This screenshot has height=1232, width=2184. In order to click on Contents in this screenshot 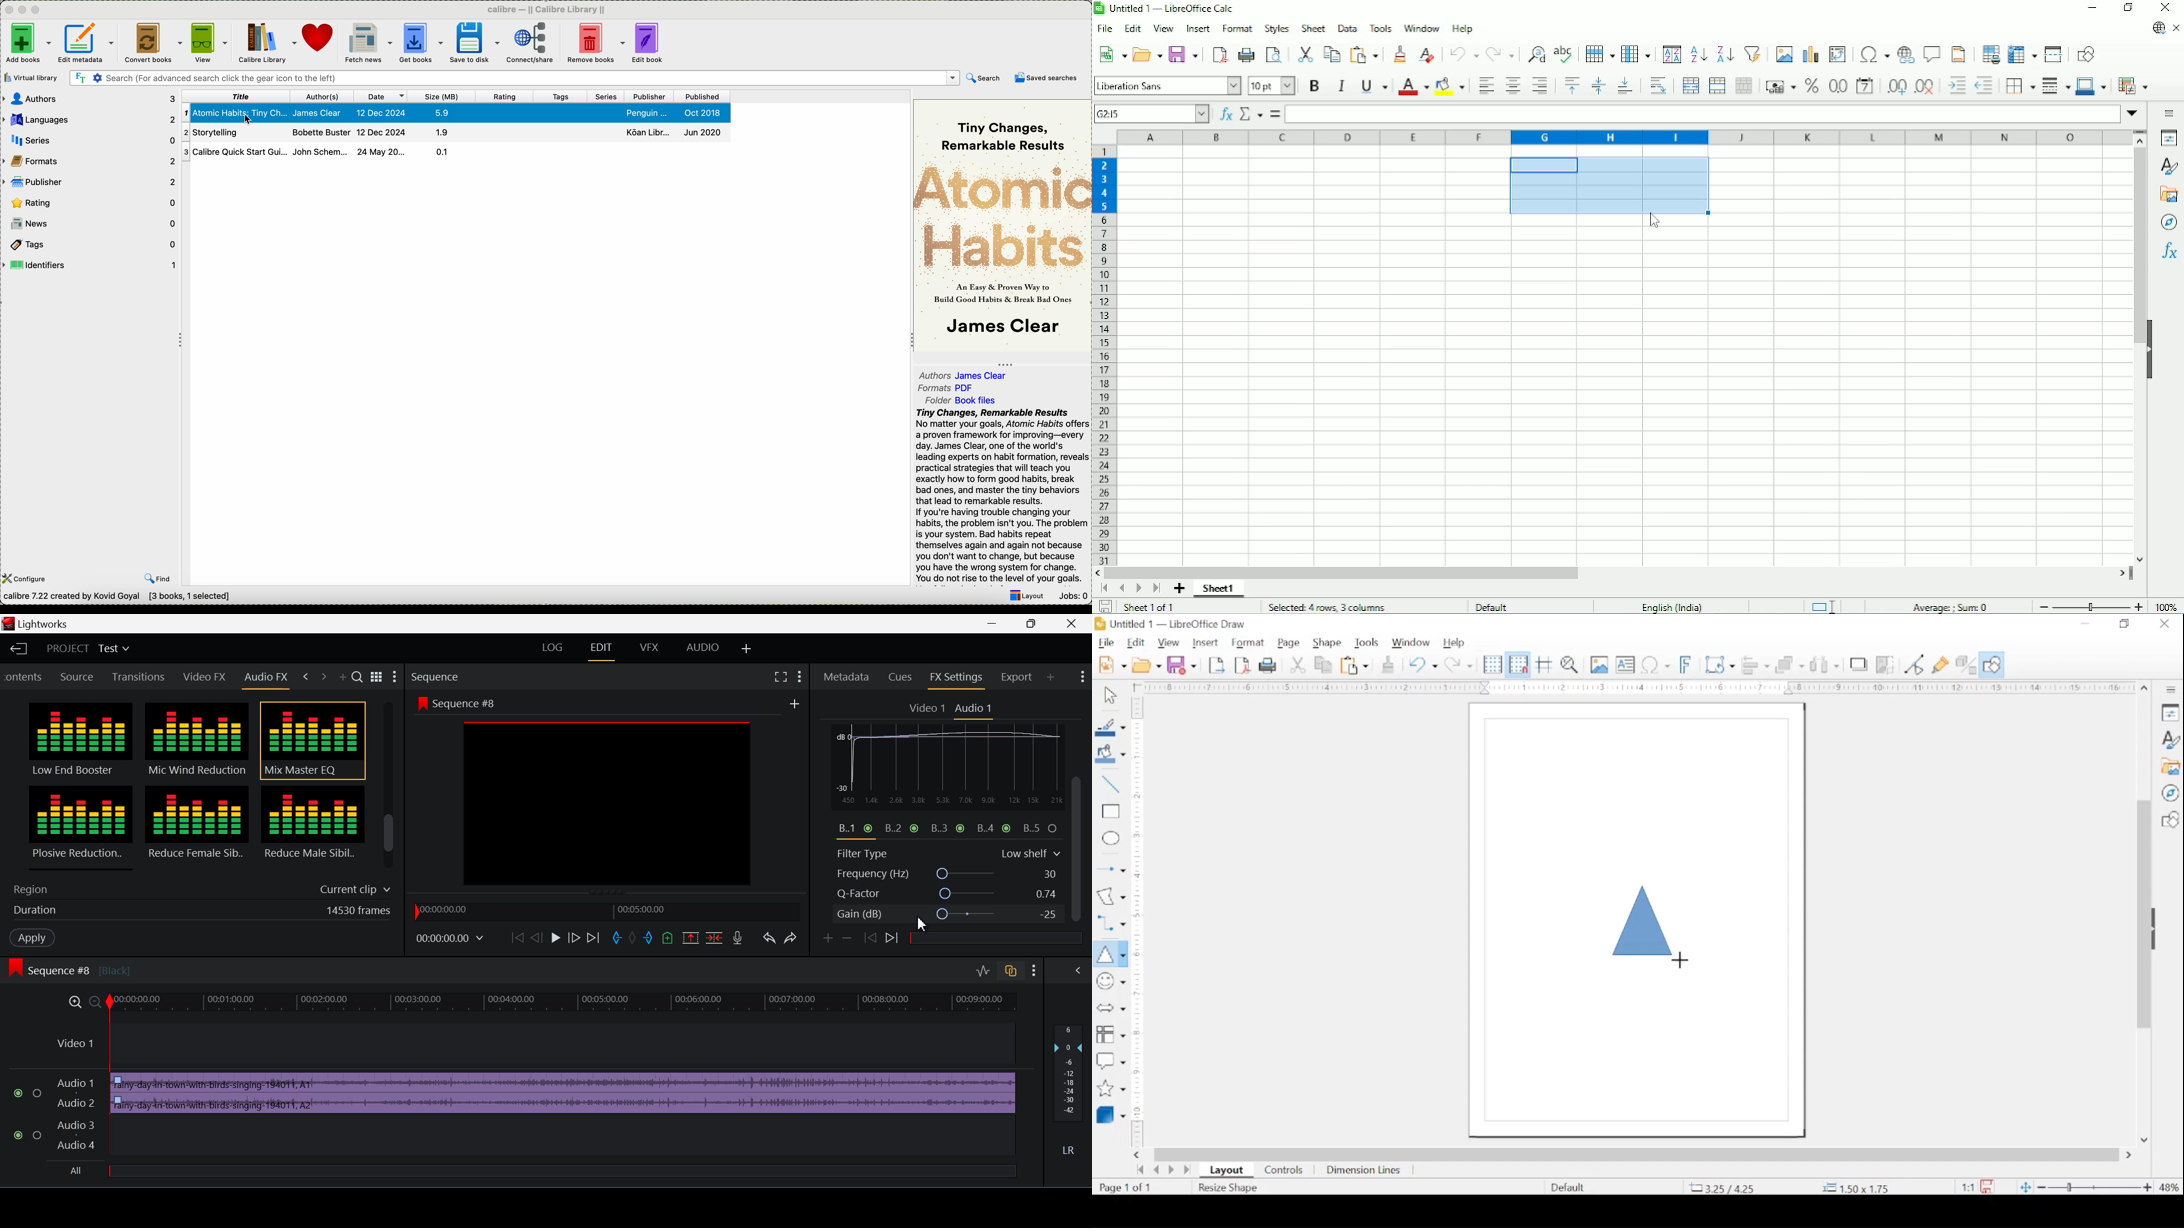, I will do `click(24, 675)`.